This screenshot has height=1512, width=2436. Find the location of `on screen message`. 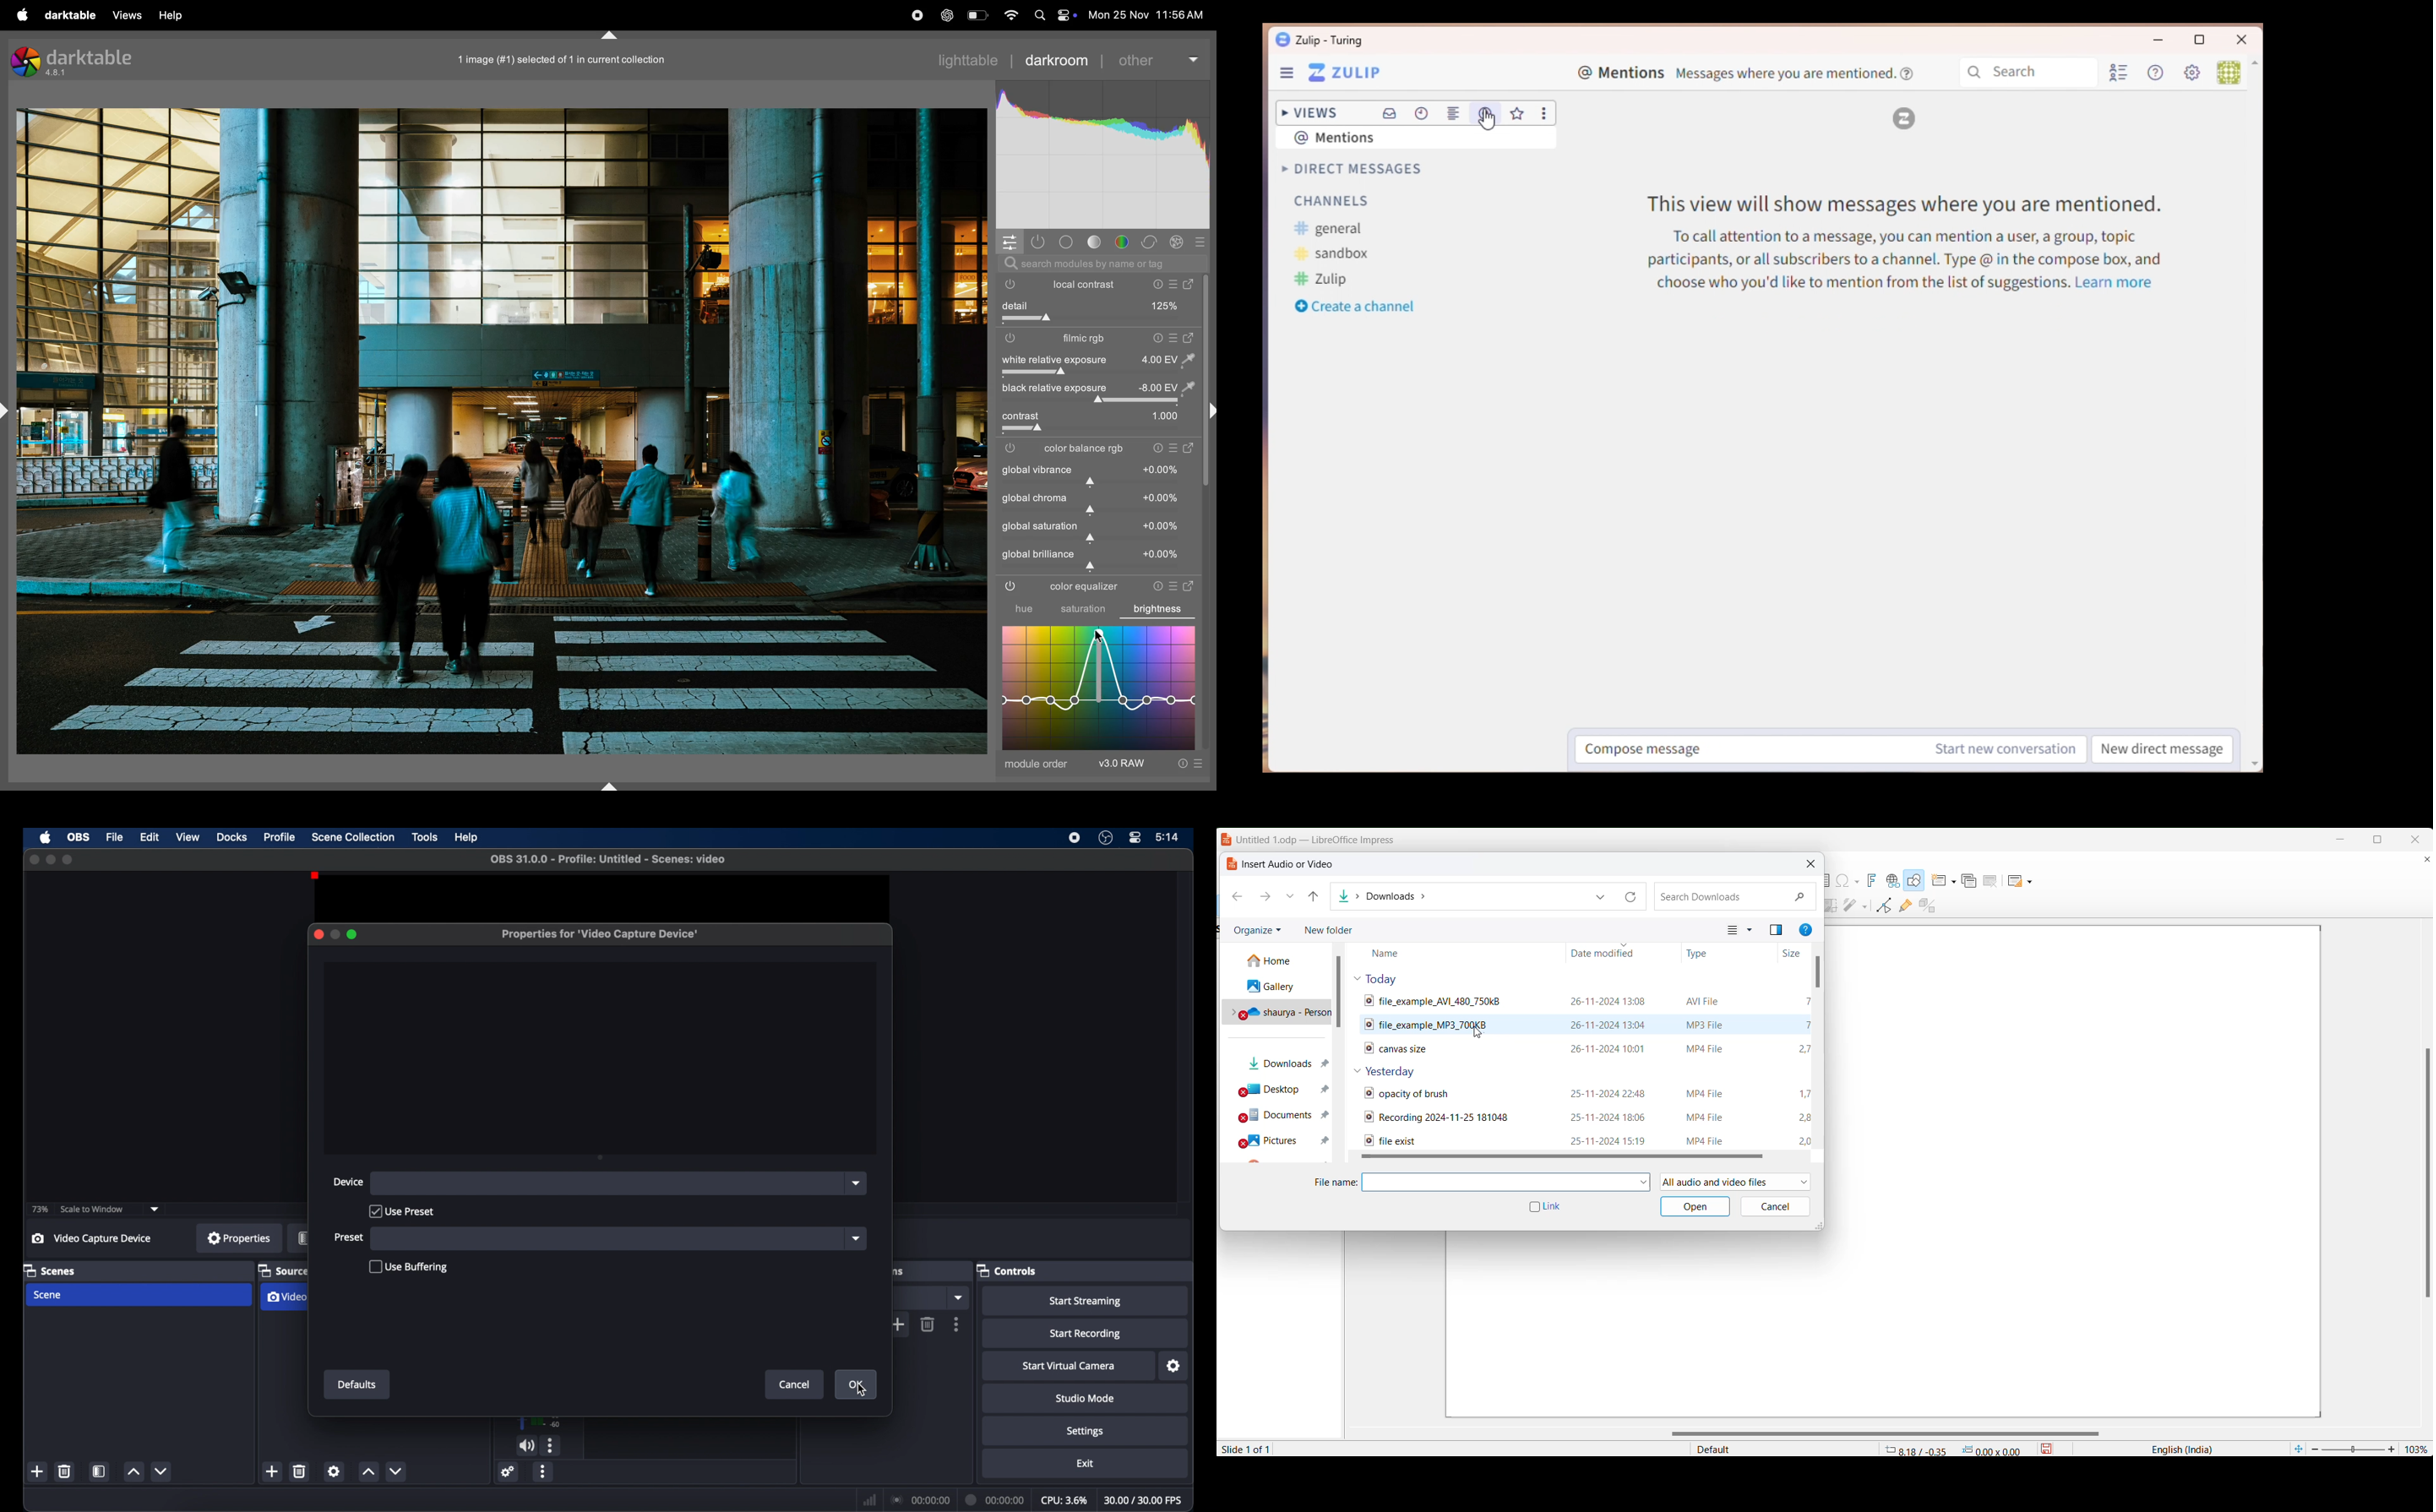

on screen message is located at coordinates (1912, 242).